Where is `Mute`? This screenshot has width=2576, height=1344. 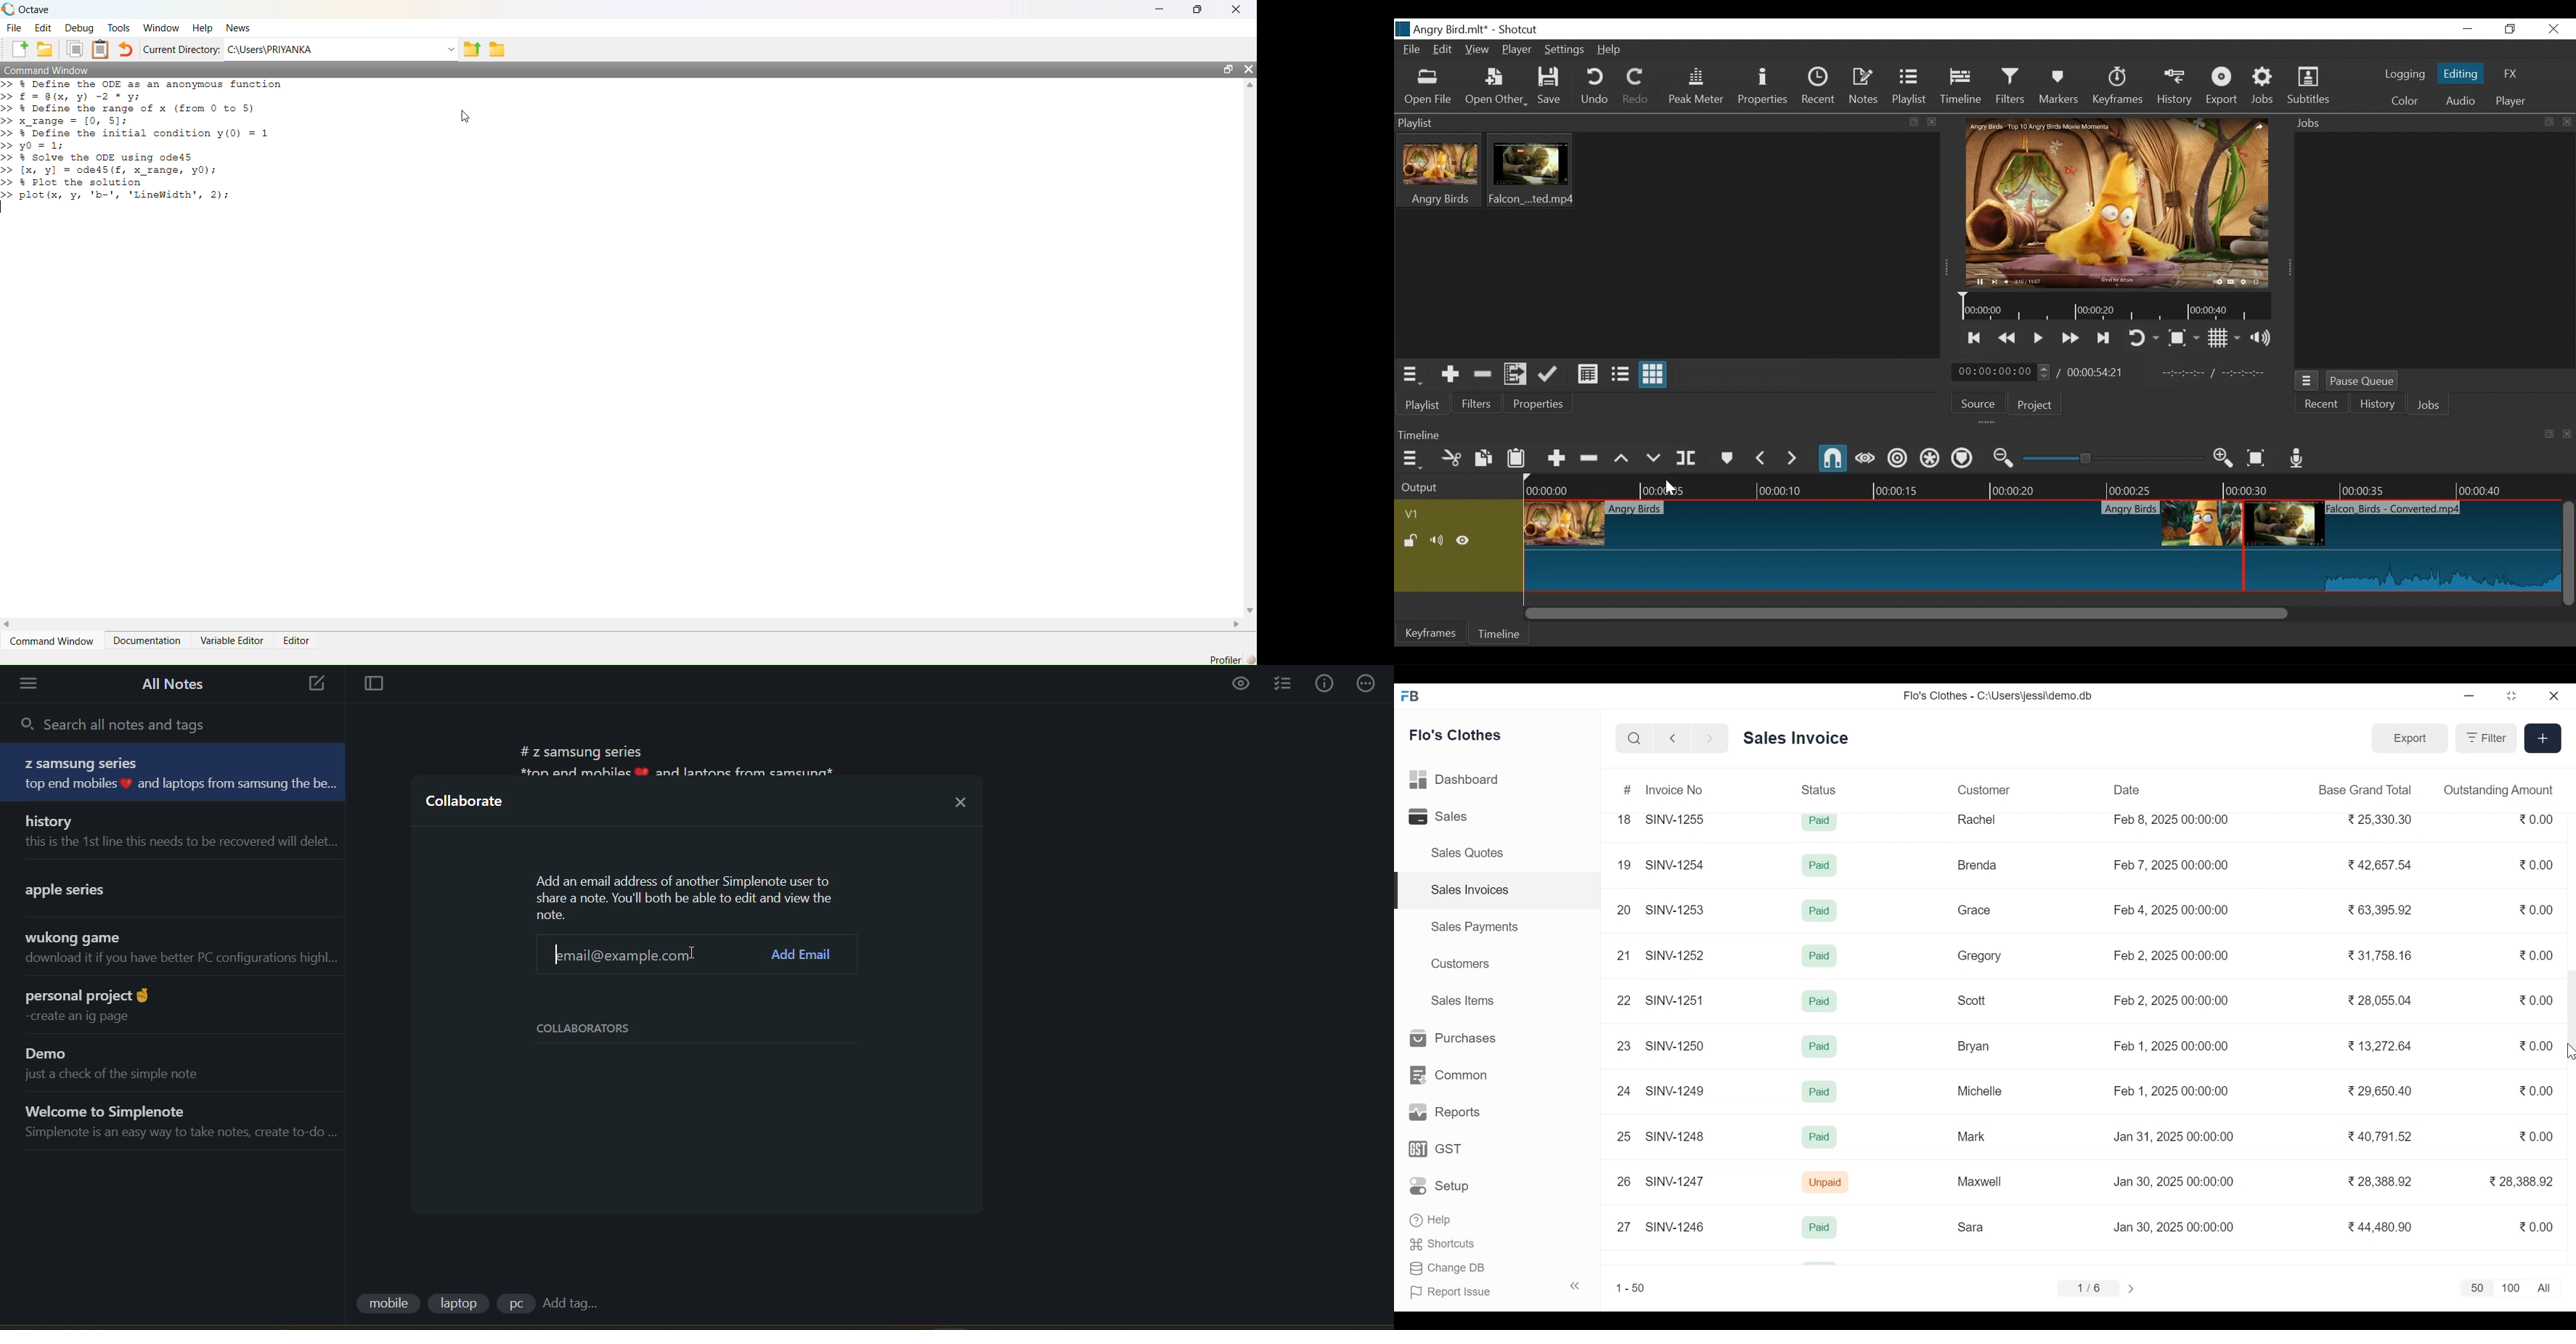 Mute is located at coordinates (1436, 540).